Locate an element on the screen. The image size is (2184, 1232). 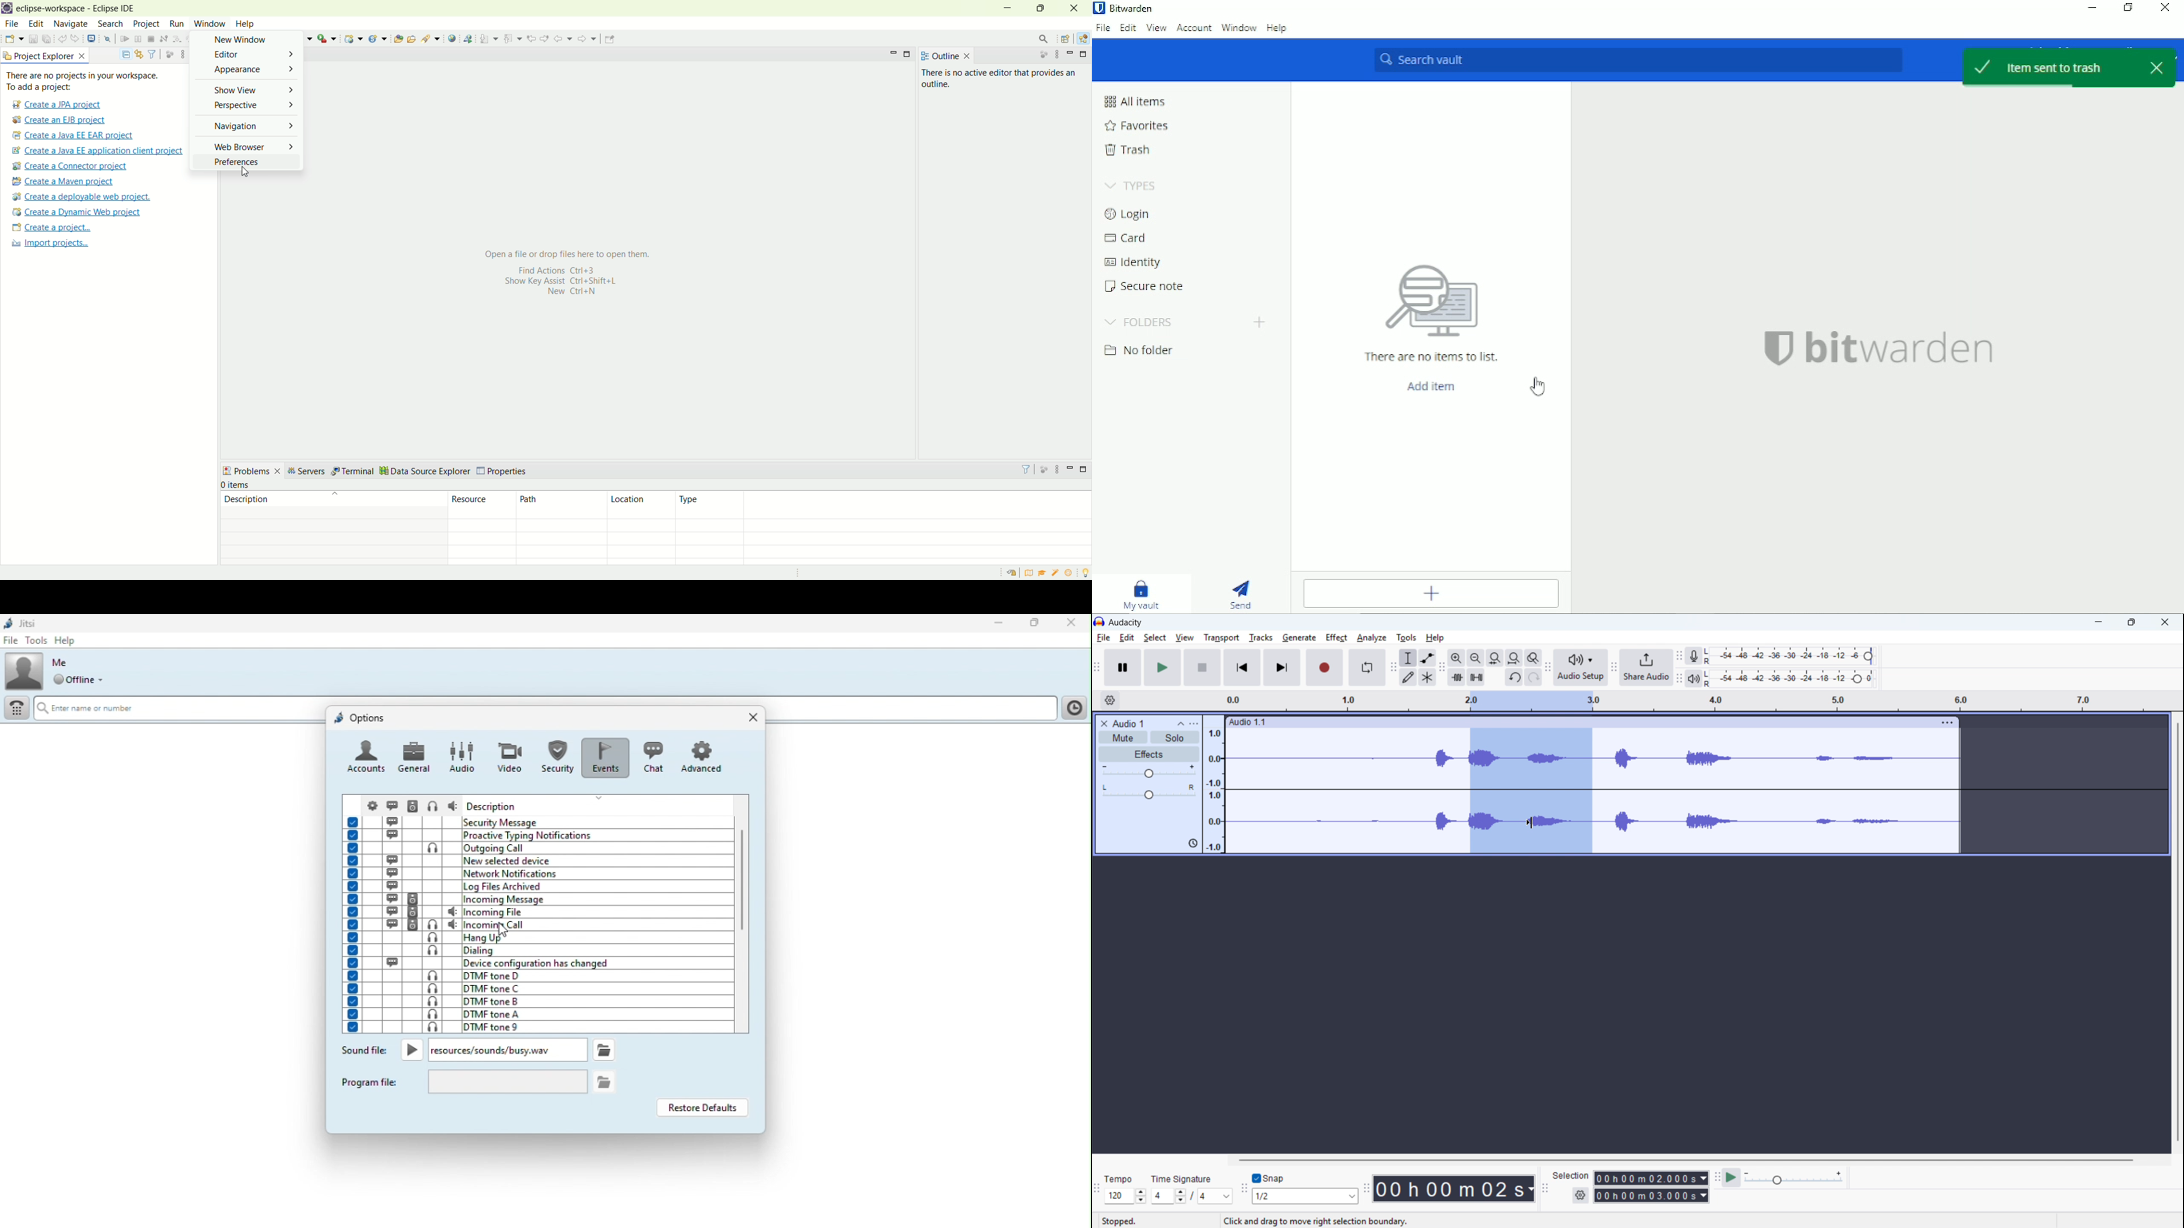
Tools toolbar is located at coordinates (1394, 668).